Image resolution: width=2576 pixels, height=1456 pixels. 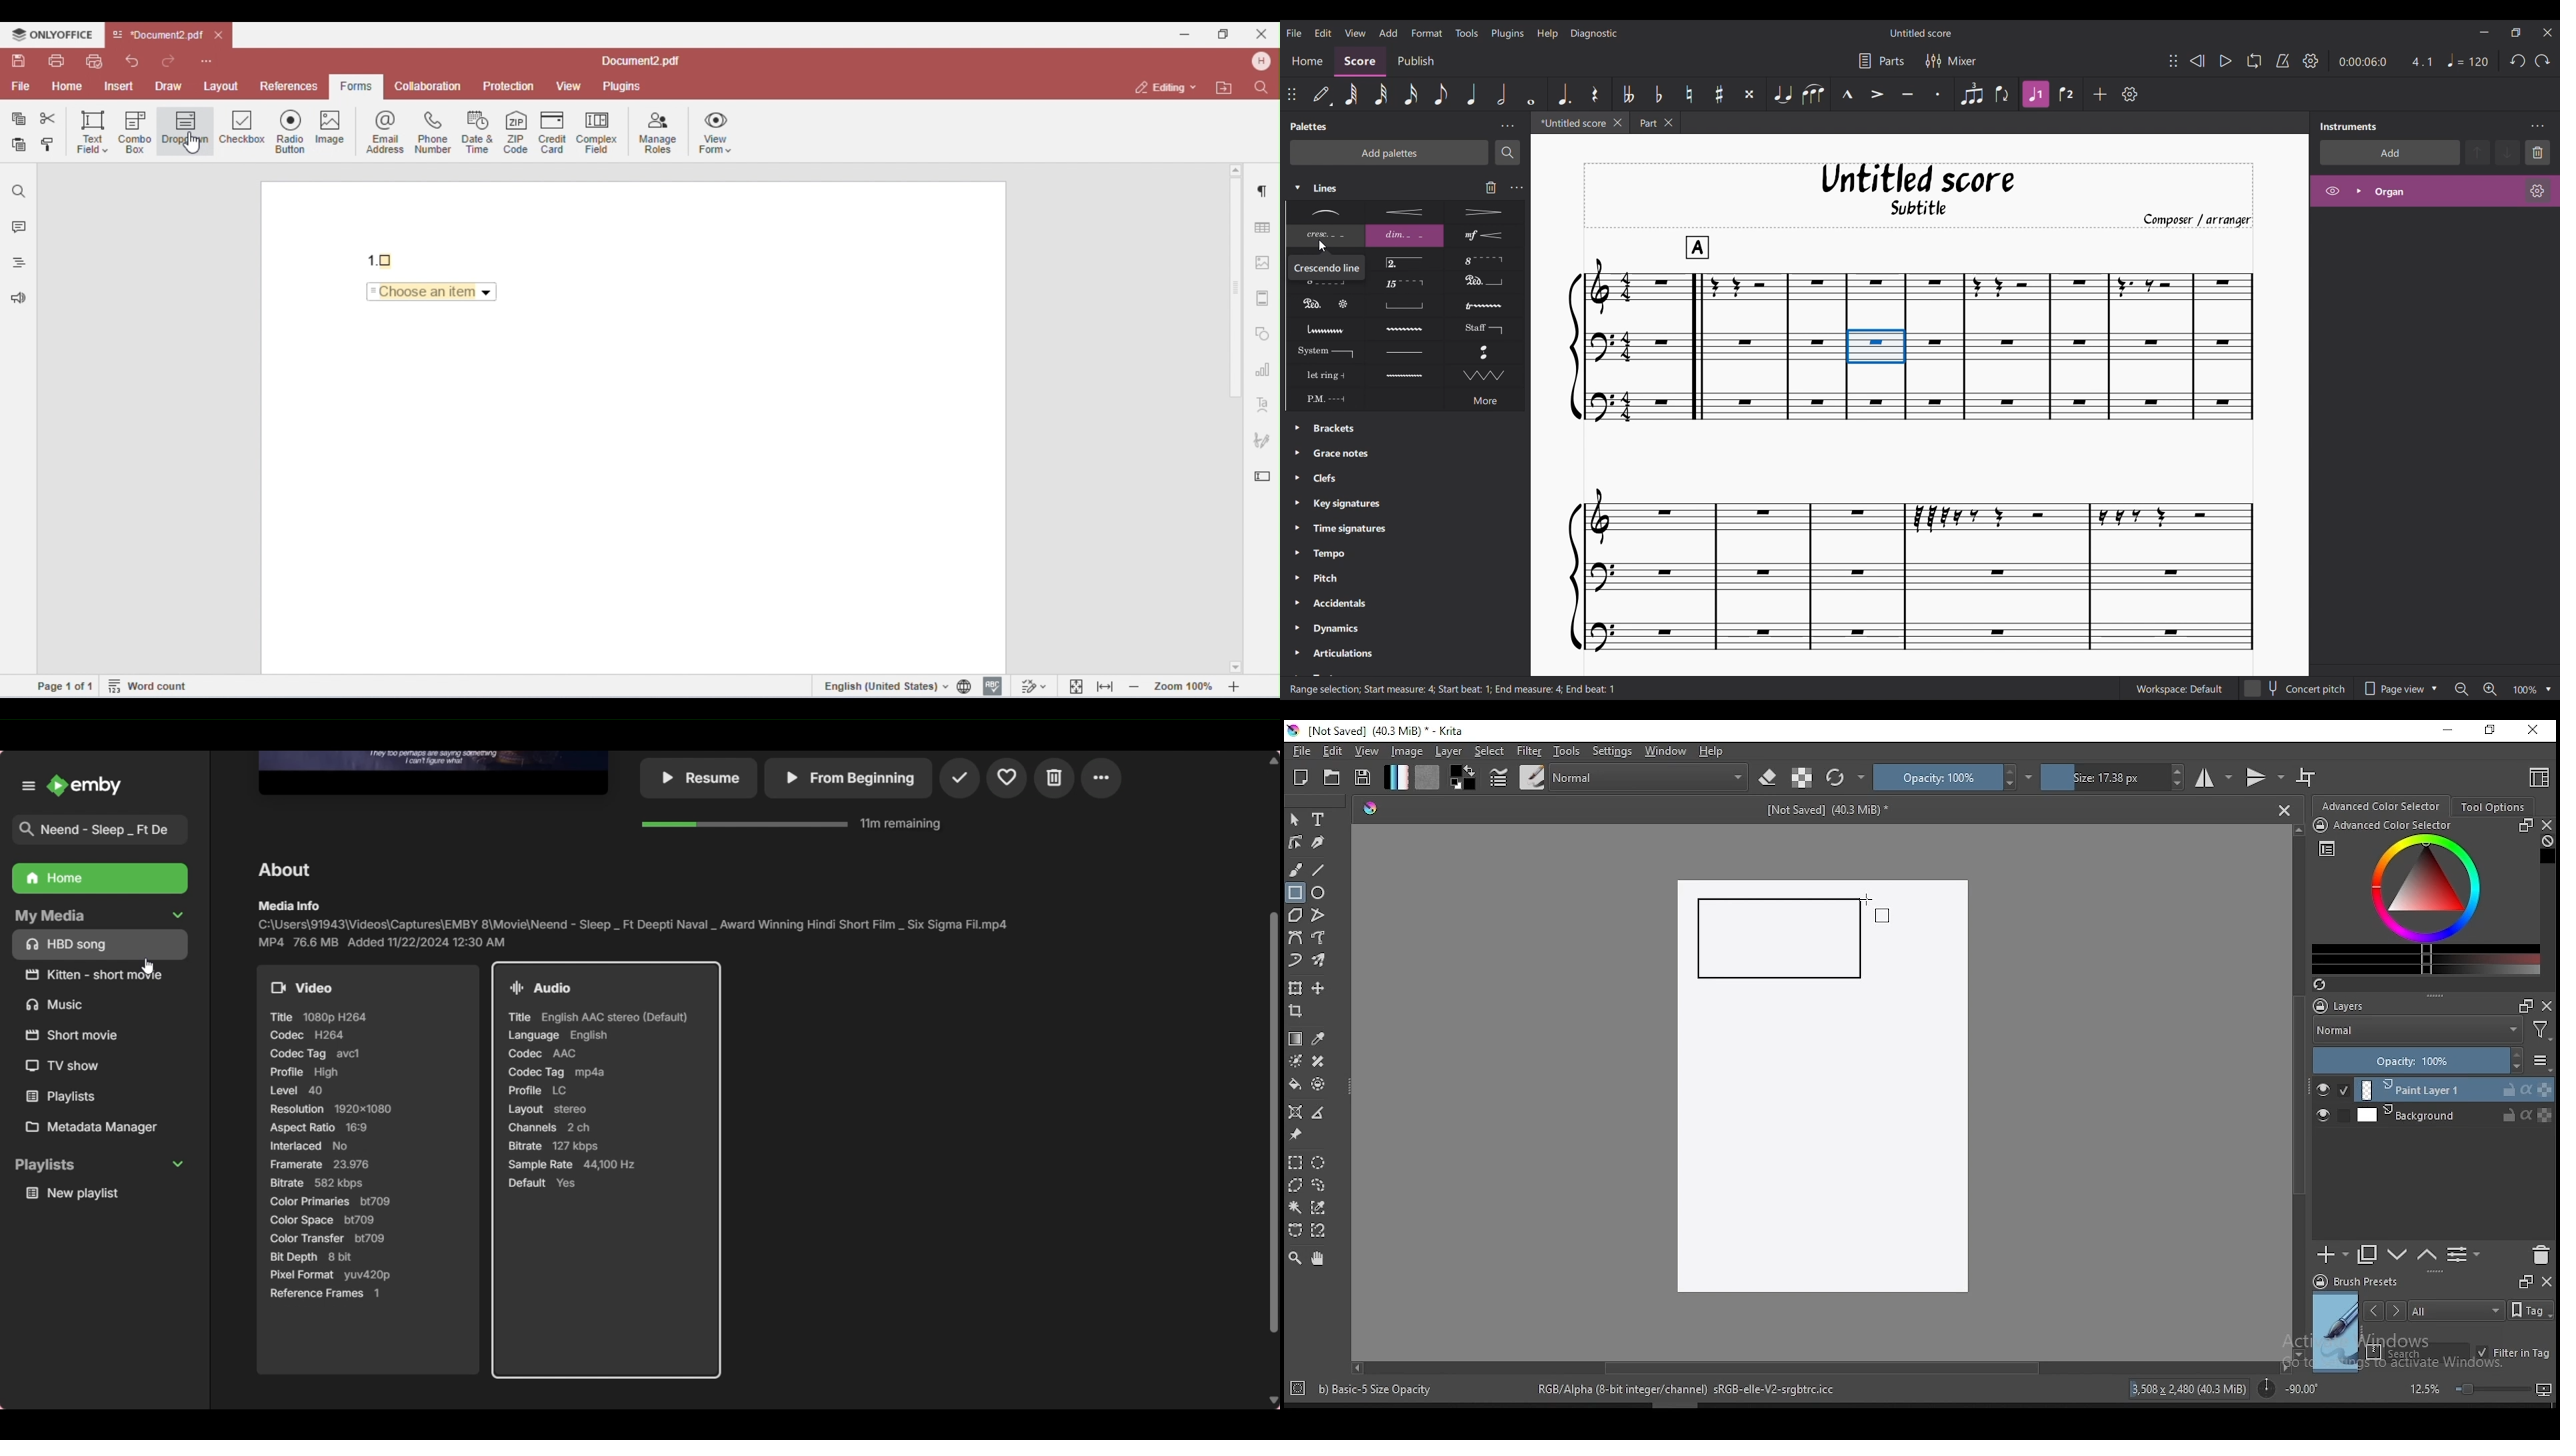 What do you see at coordinates (1471, 93) in the screenshot?
I see `Quarter note` at bounding box center [1471, 93].